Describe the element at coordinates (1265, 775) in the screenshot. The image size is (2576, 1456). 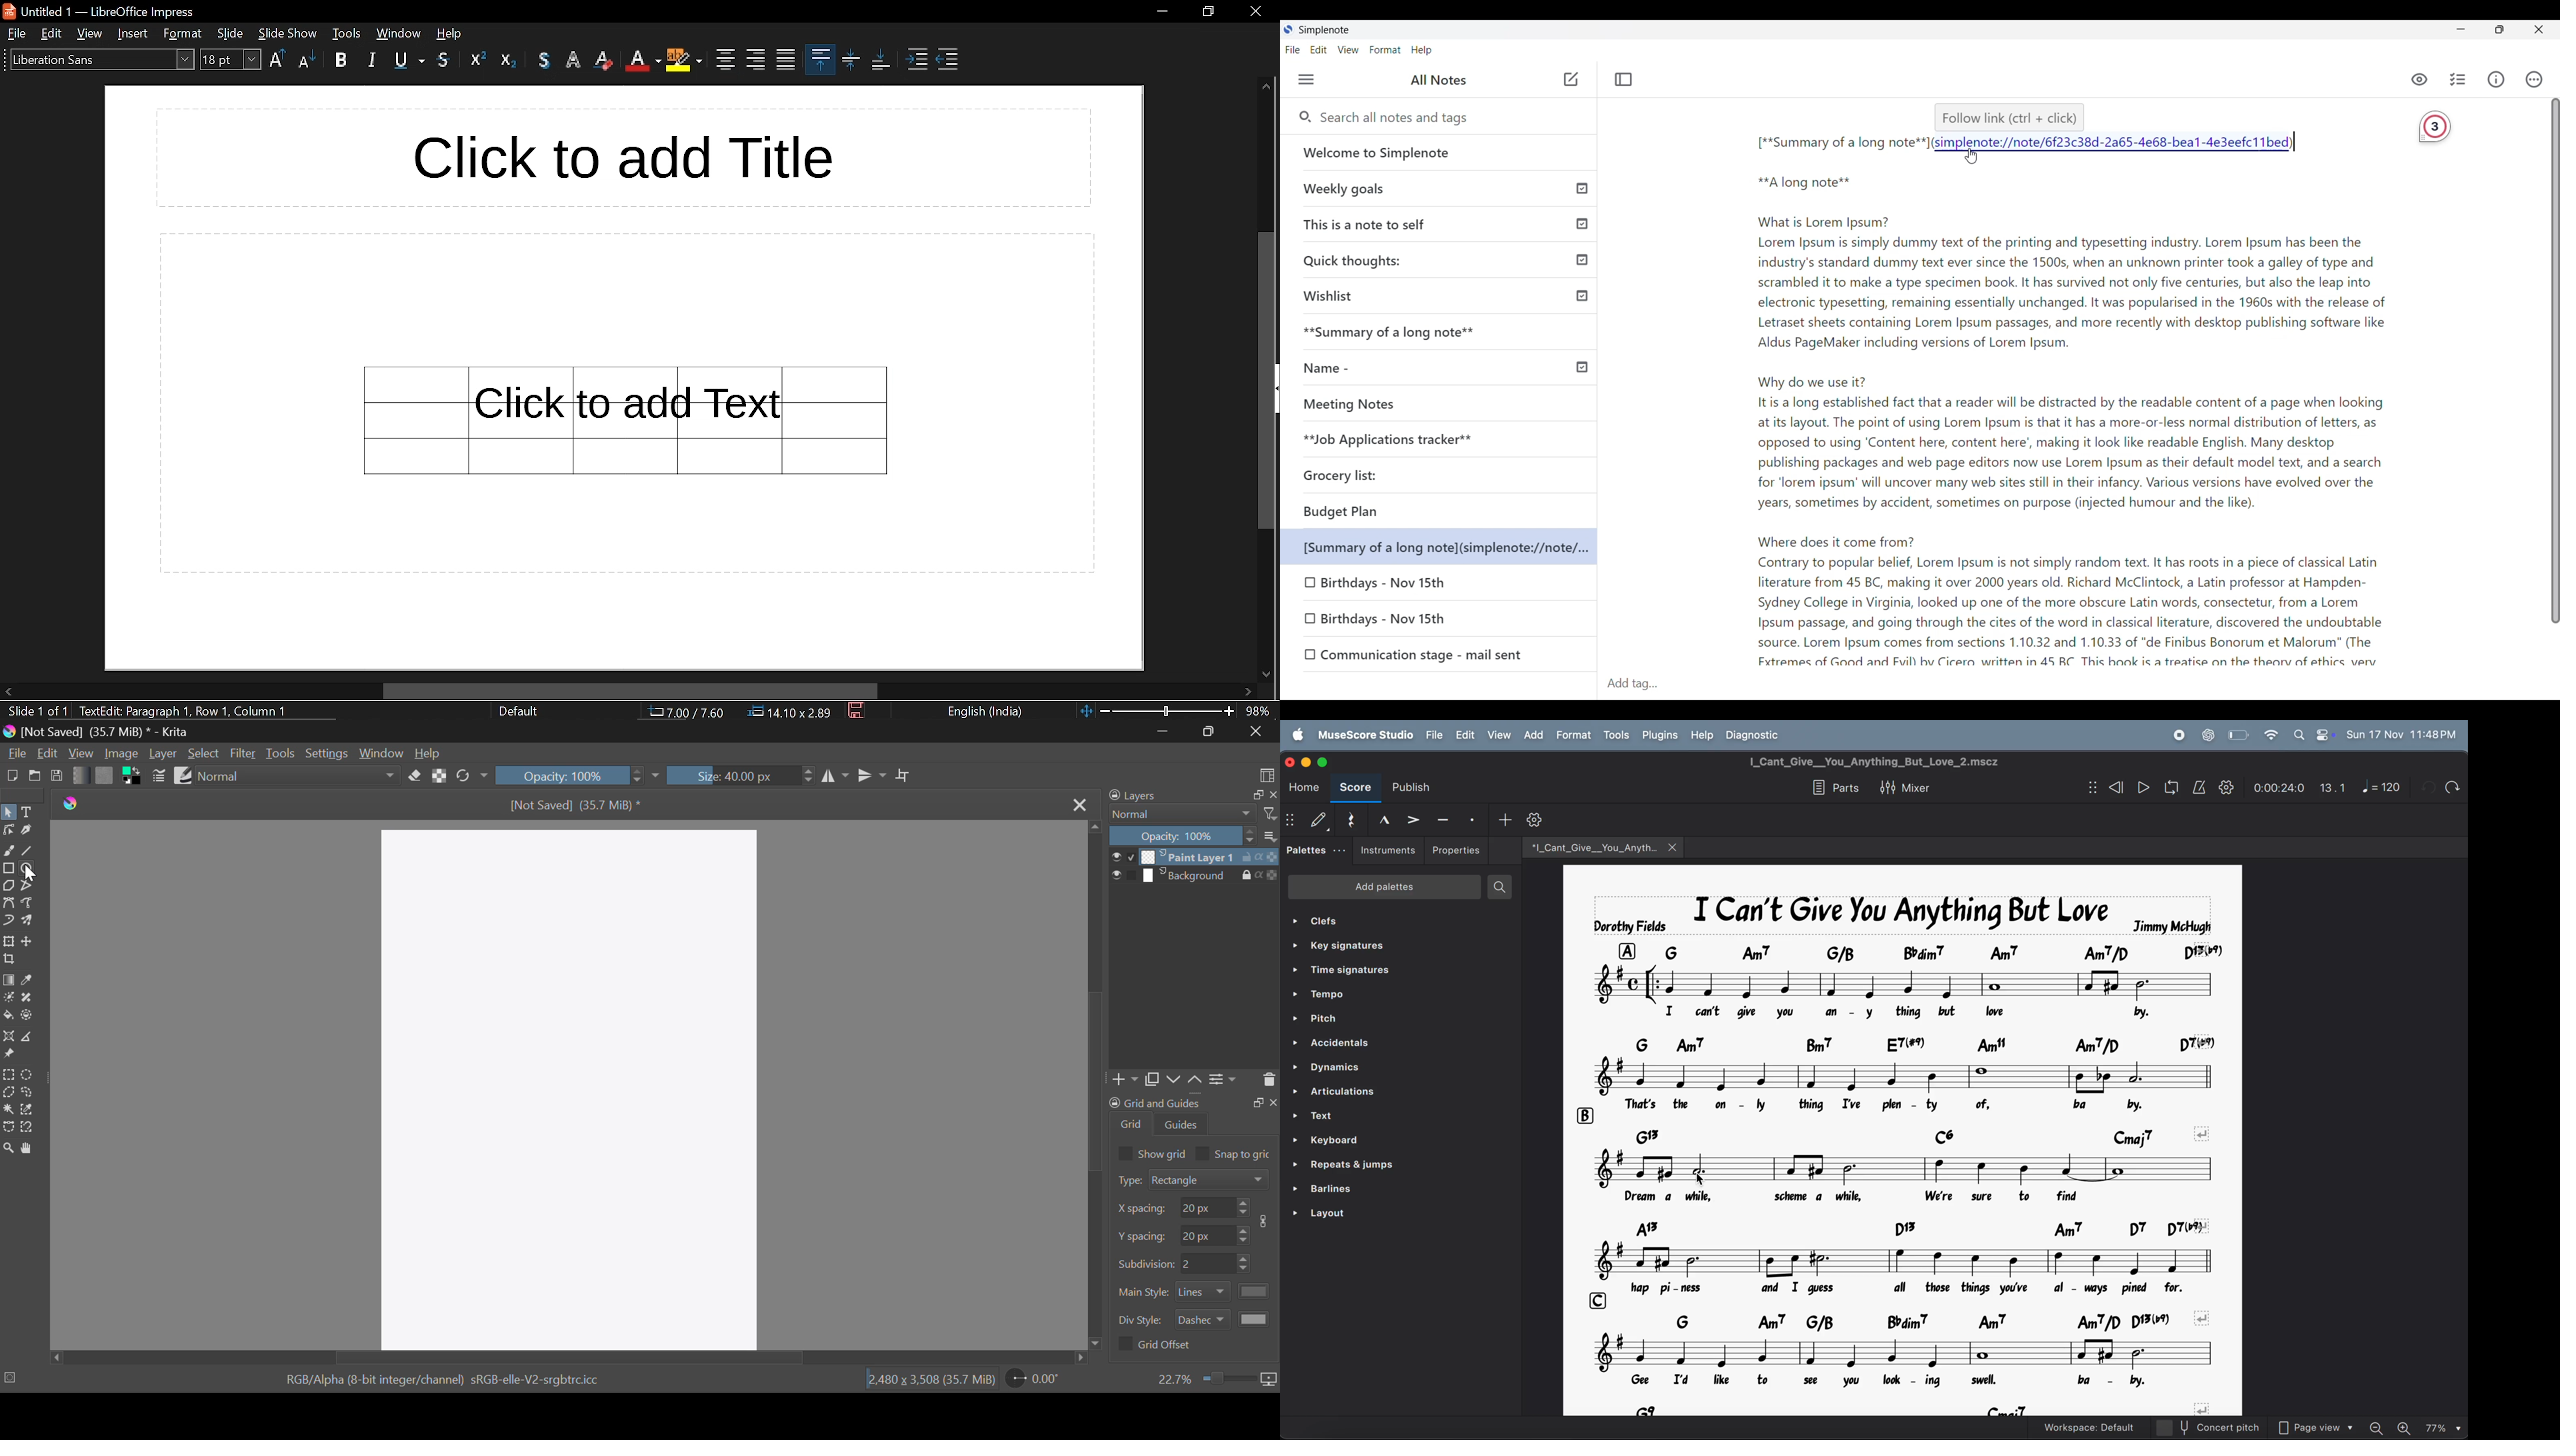
I see `Choose Workspace` at that location.